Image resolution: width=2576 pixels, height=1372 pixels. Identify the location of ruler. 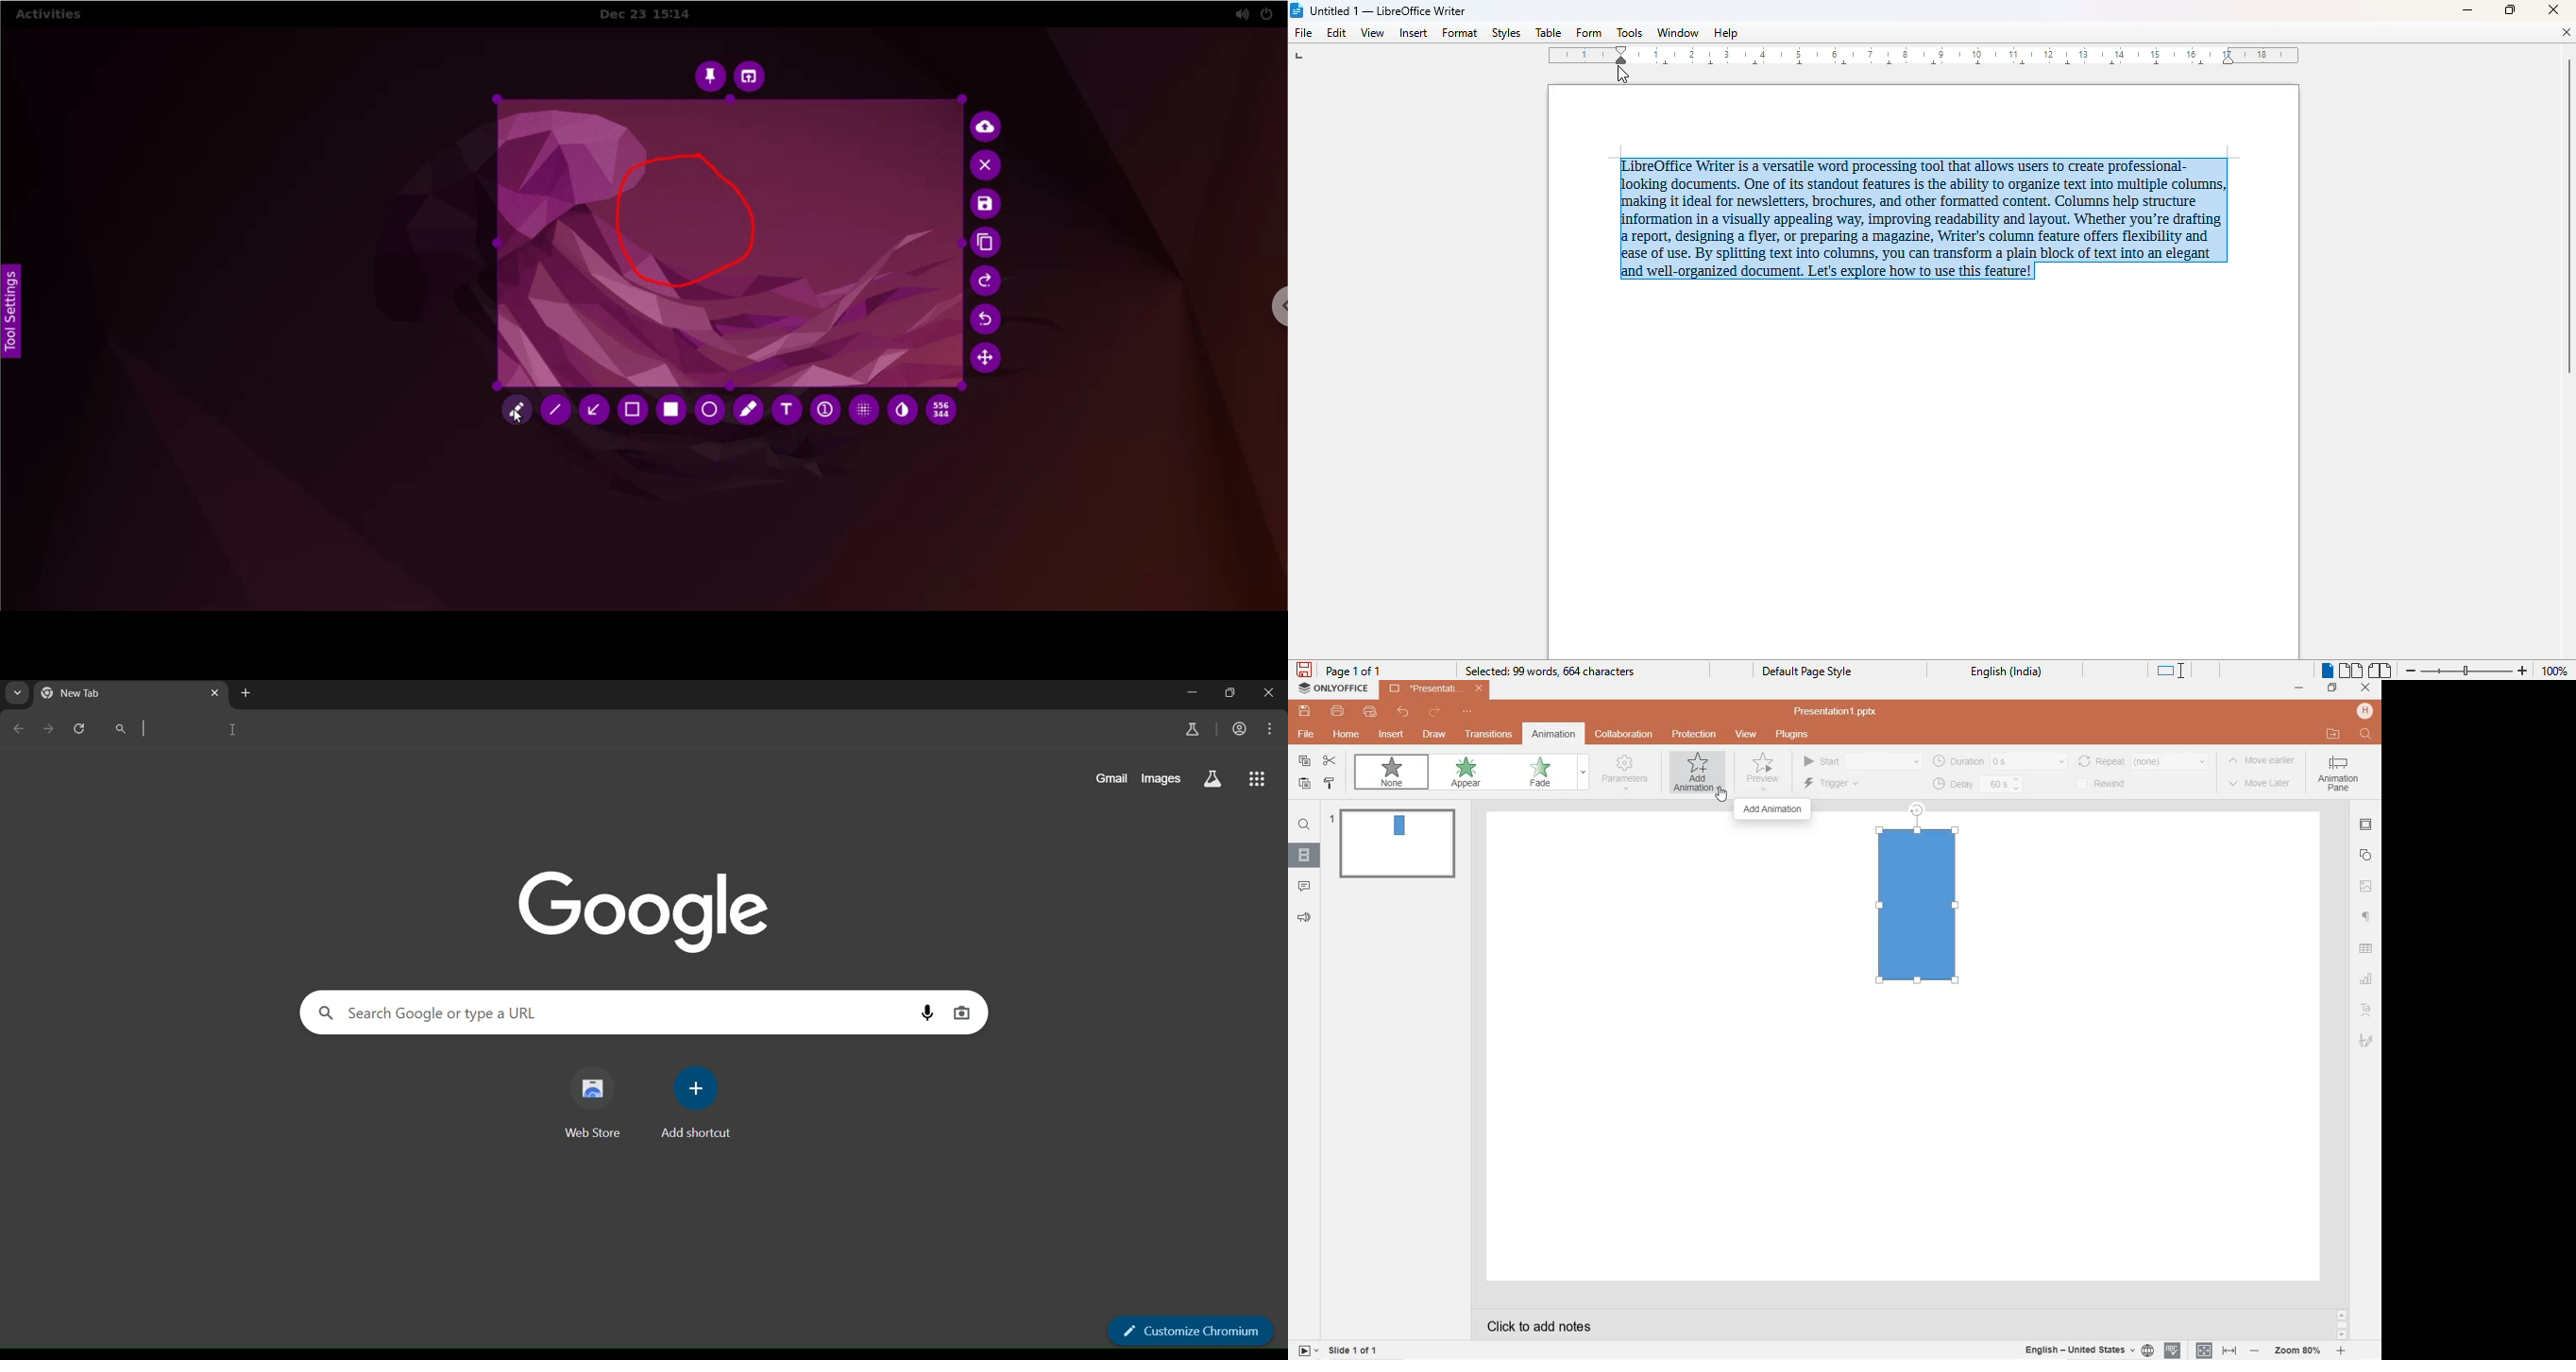
(1924, 55).